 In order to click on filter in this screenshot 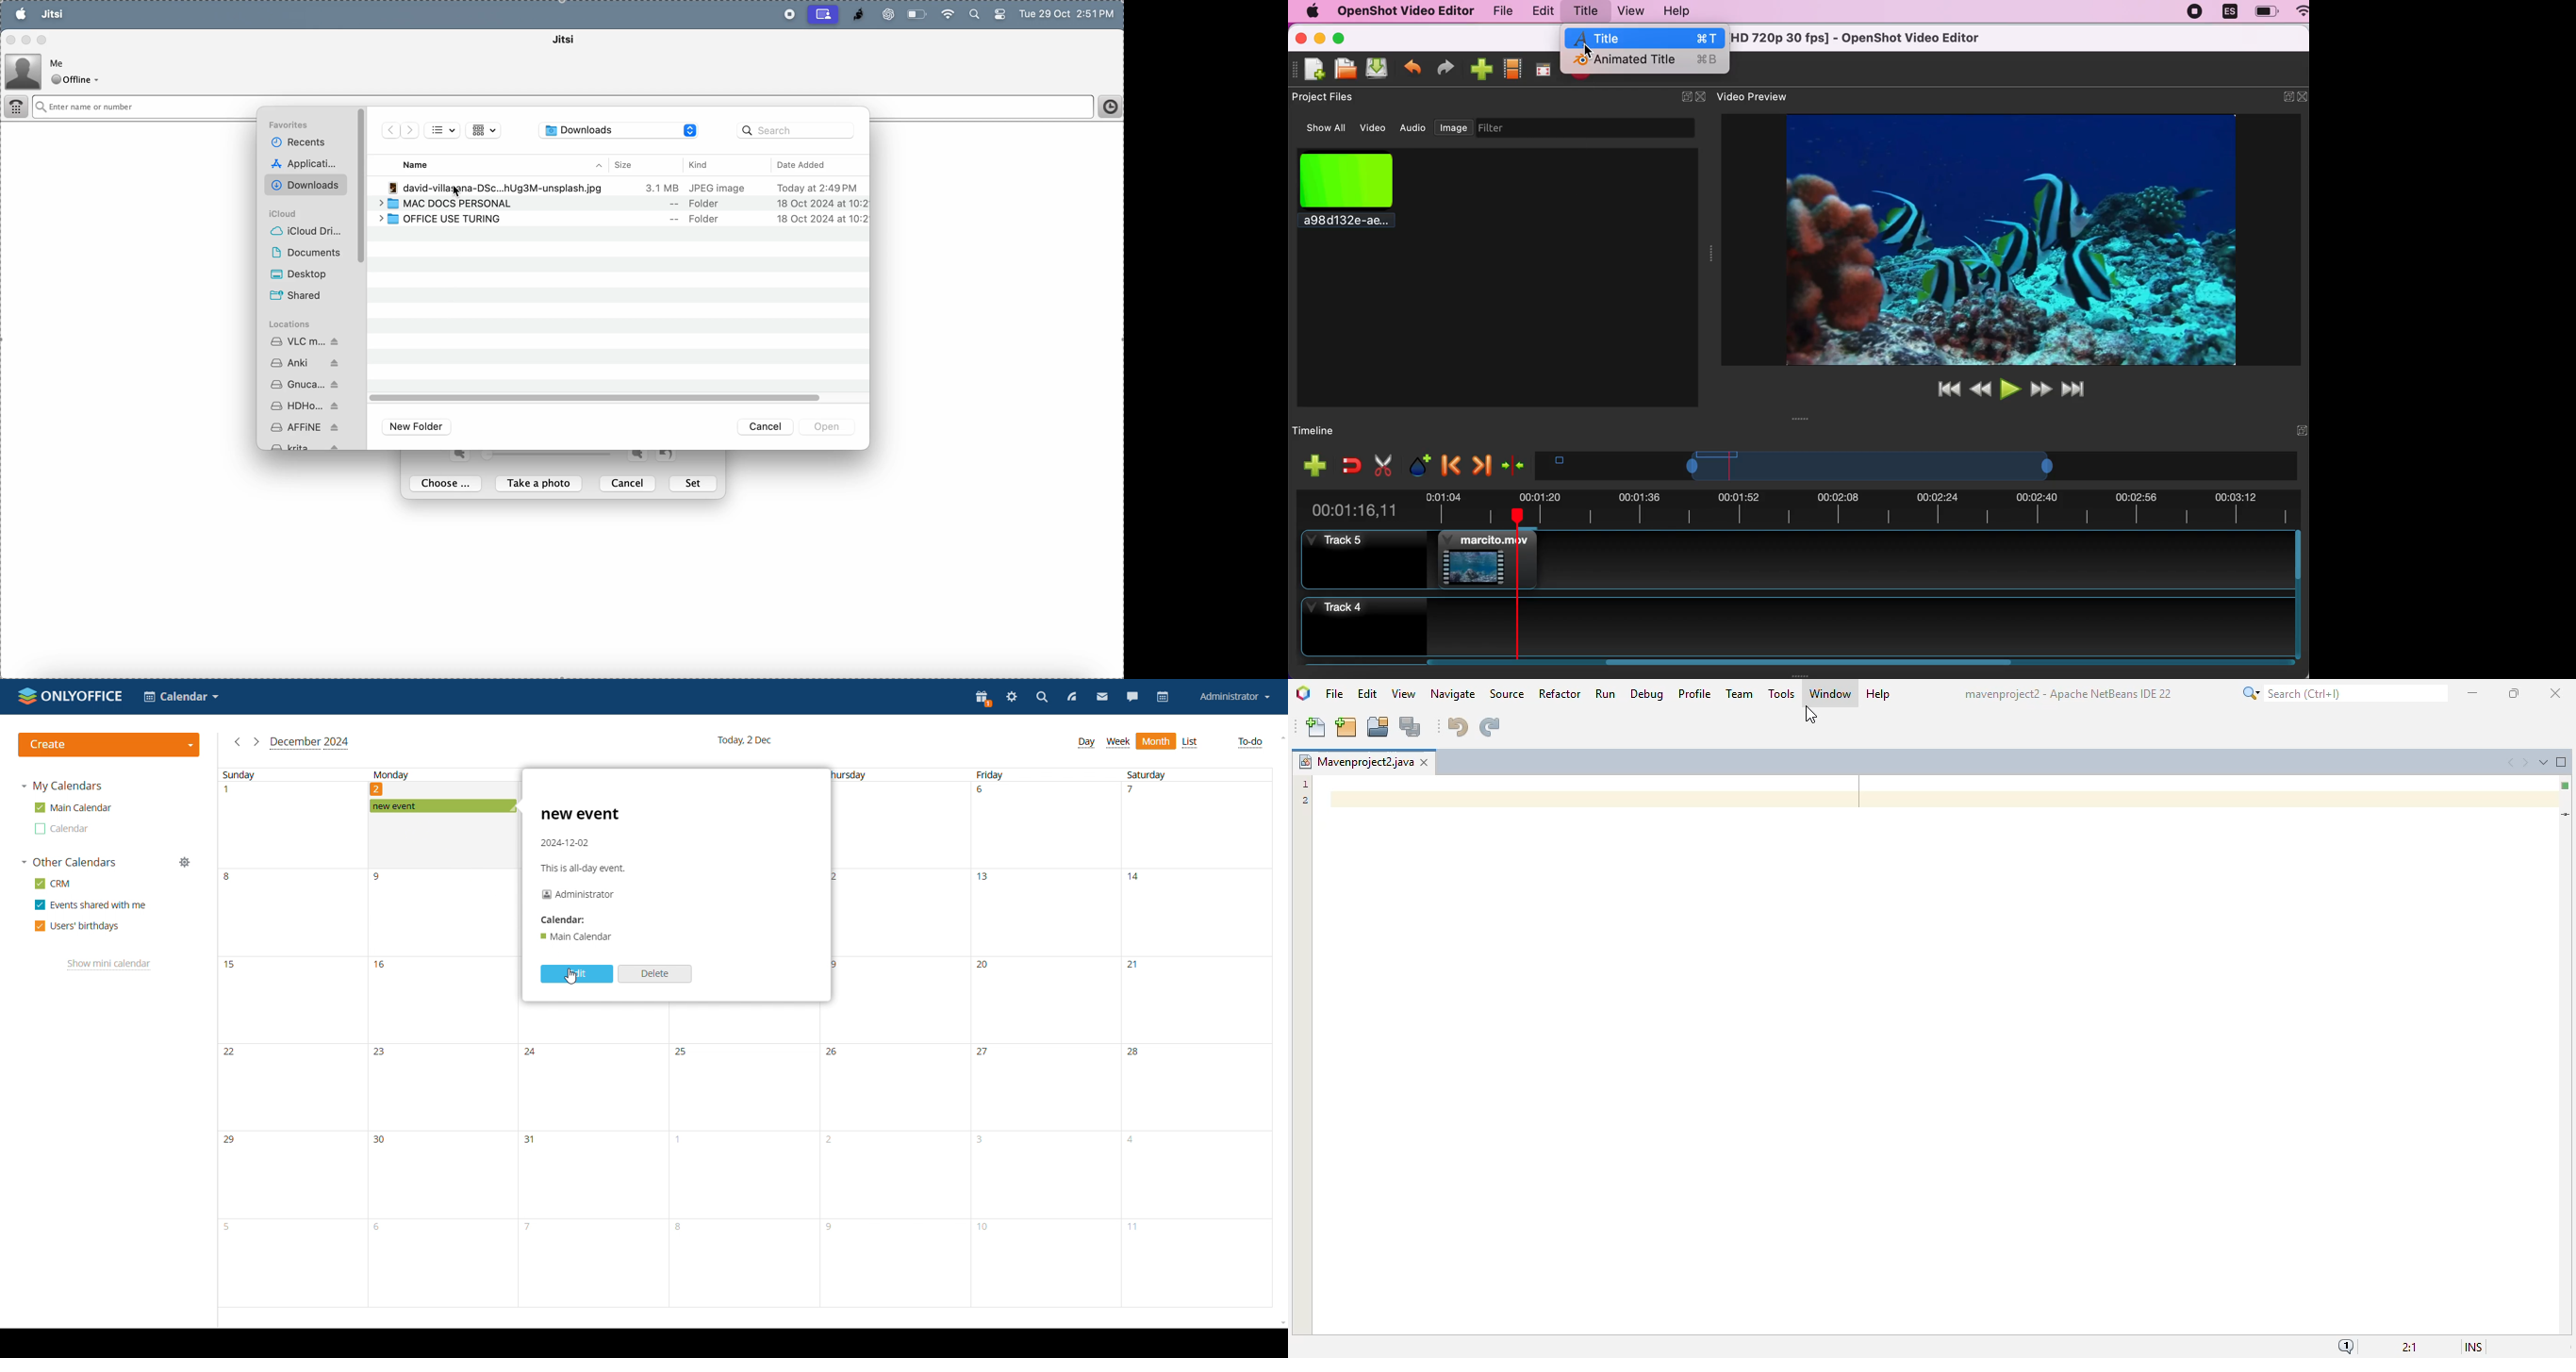, I will do `click(1594, 128)`.